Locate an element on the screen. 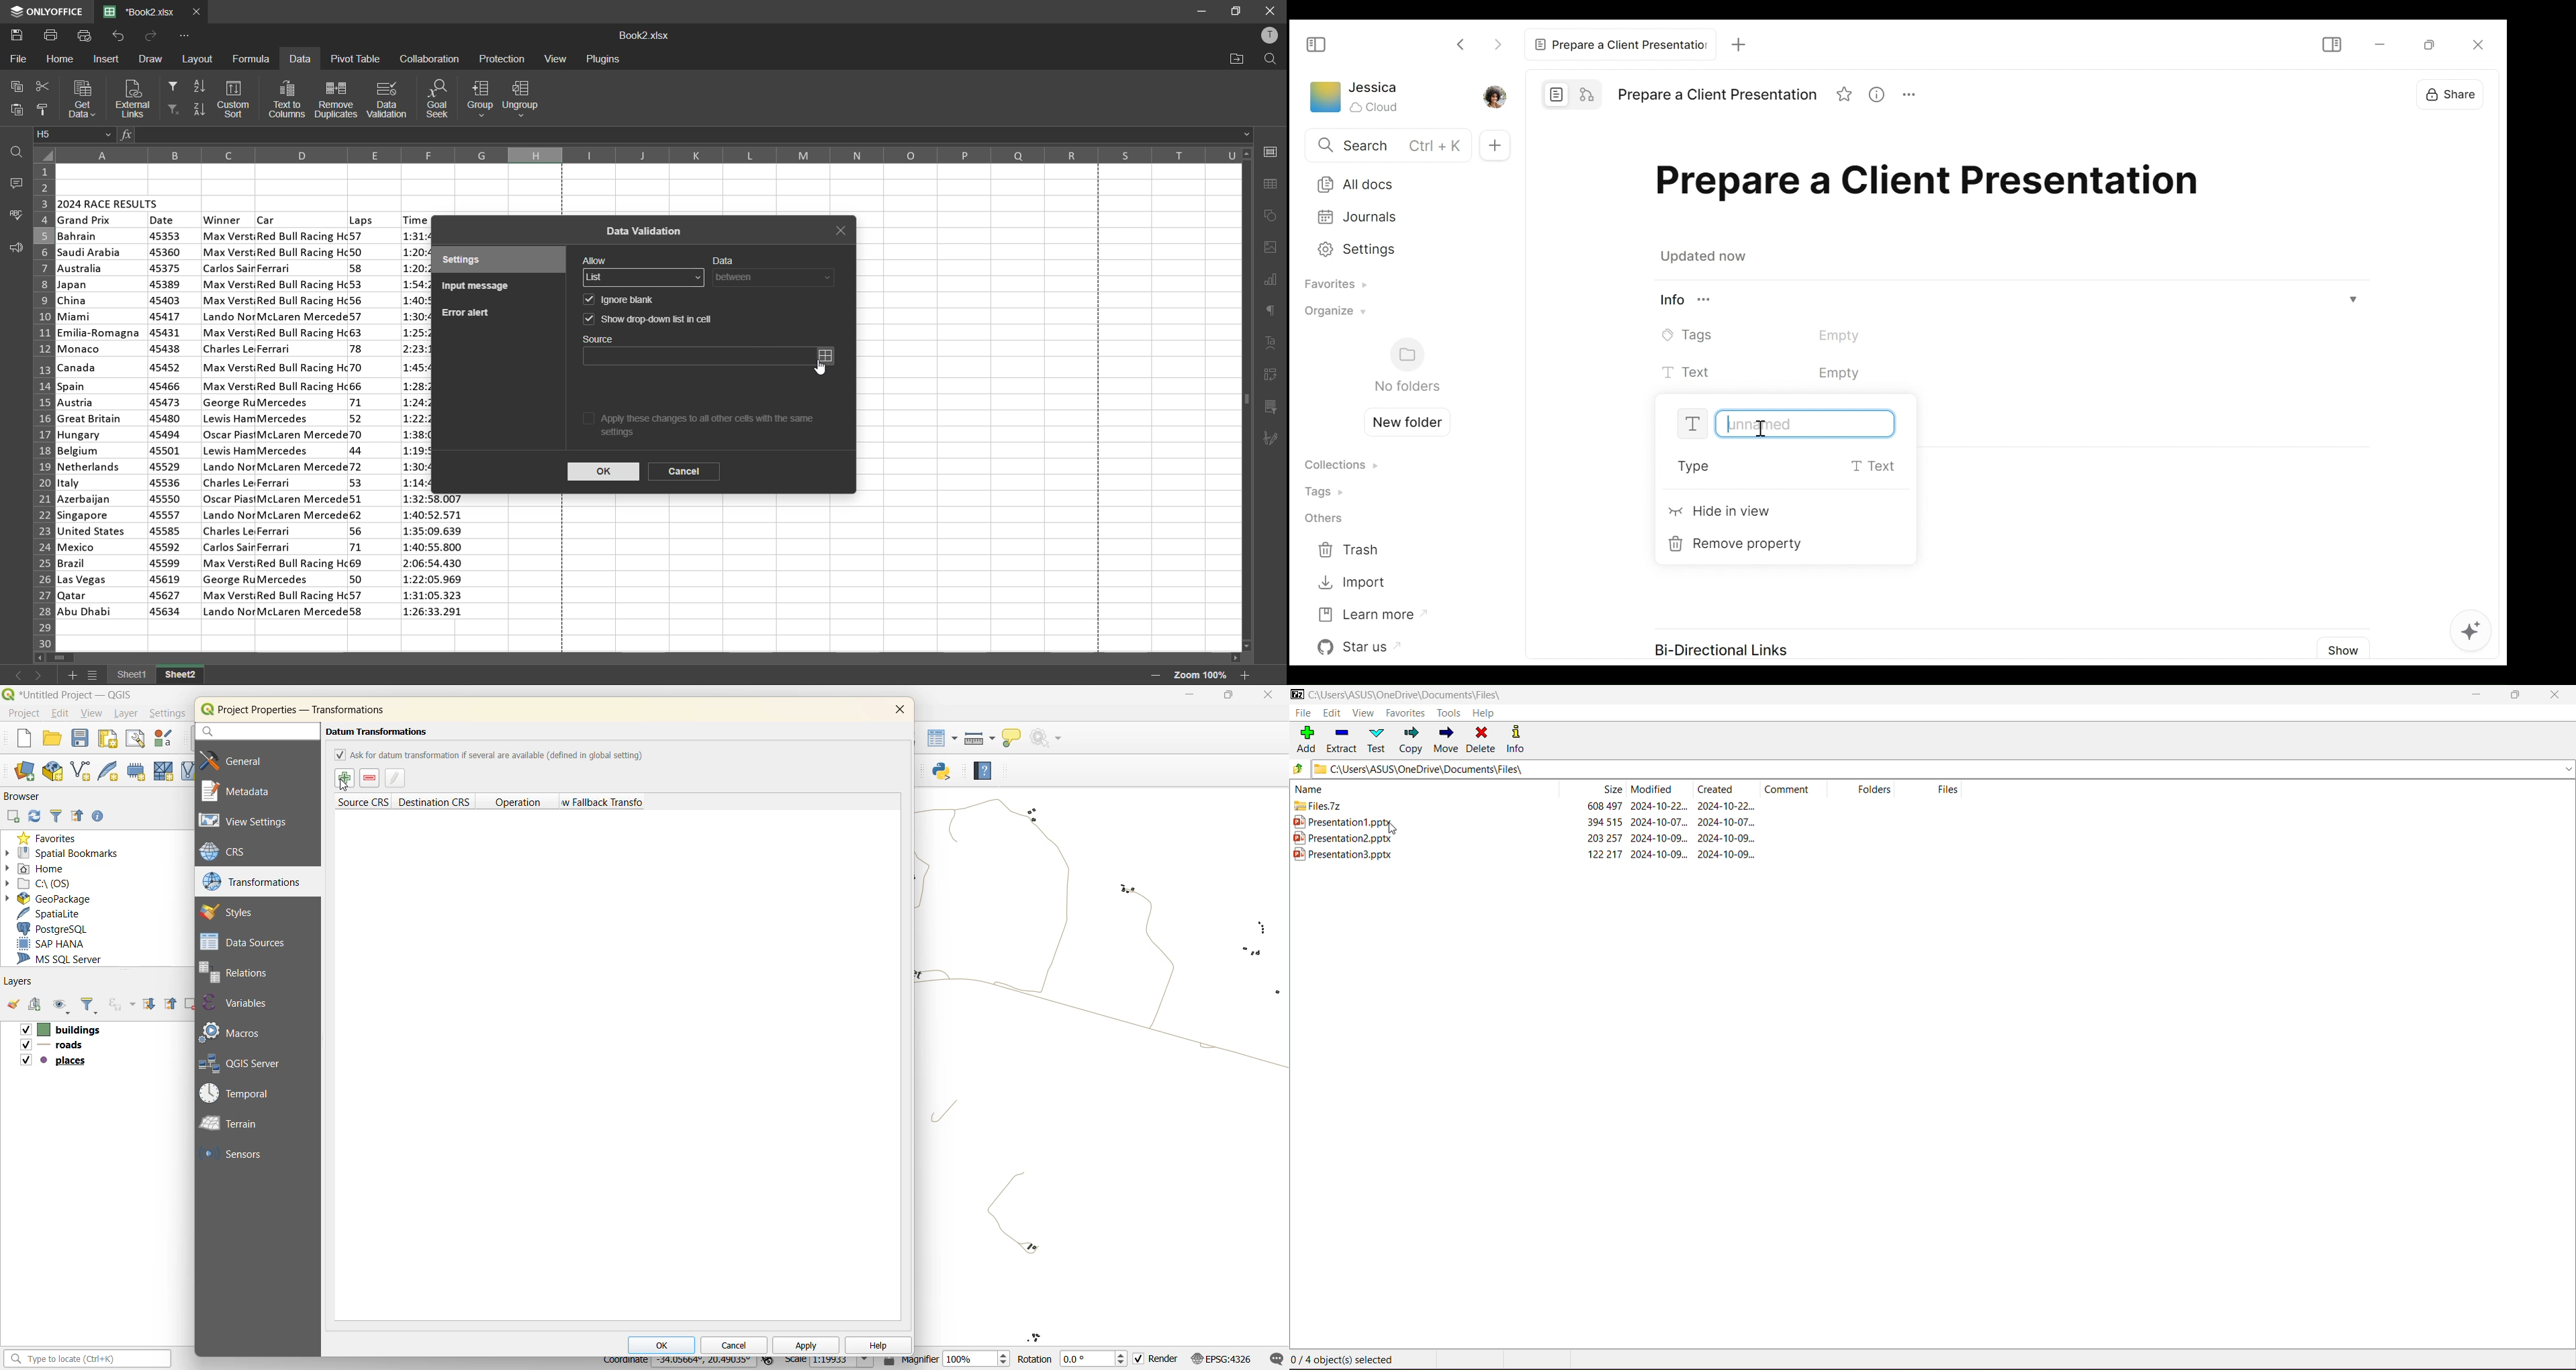  View Information is located at coordinates (2010, 301).